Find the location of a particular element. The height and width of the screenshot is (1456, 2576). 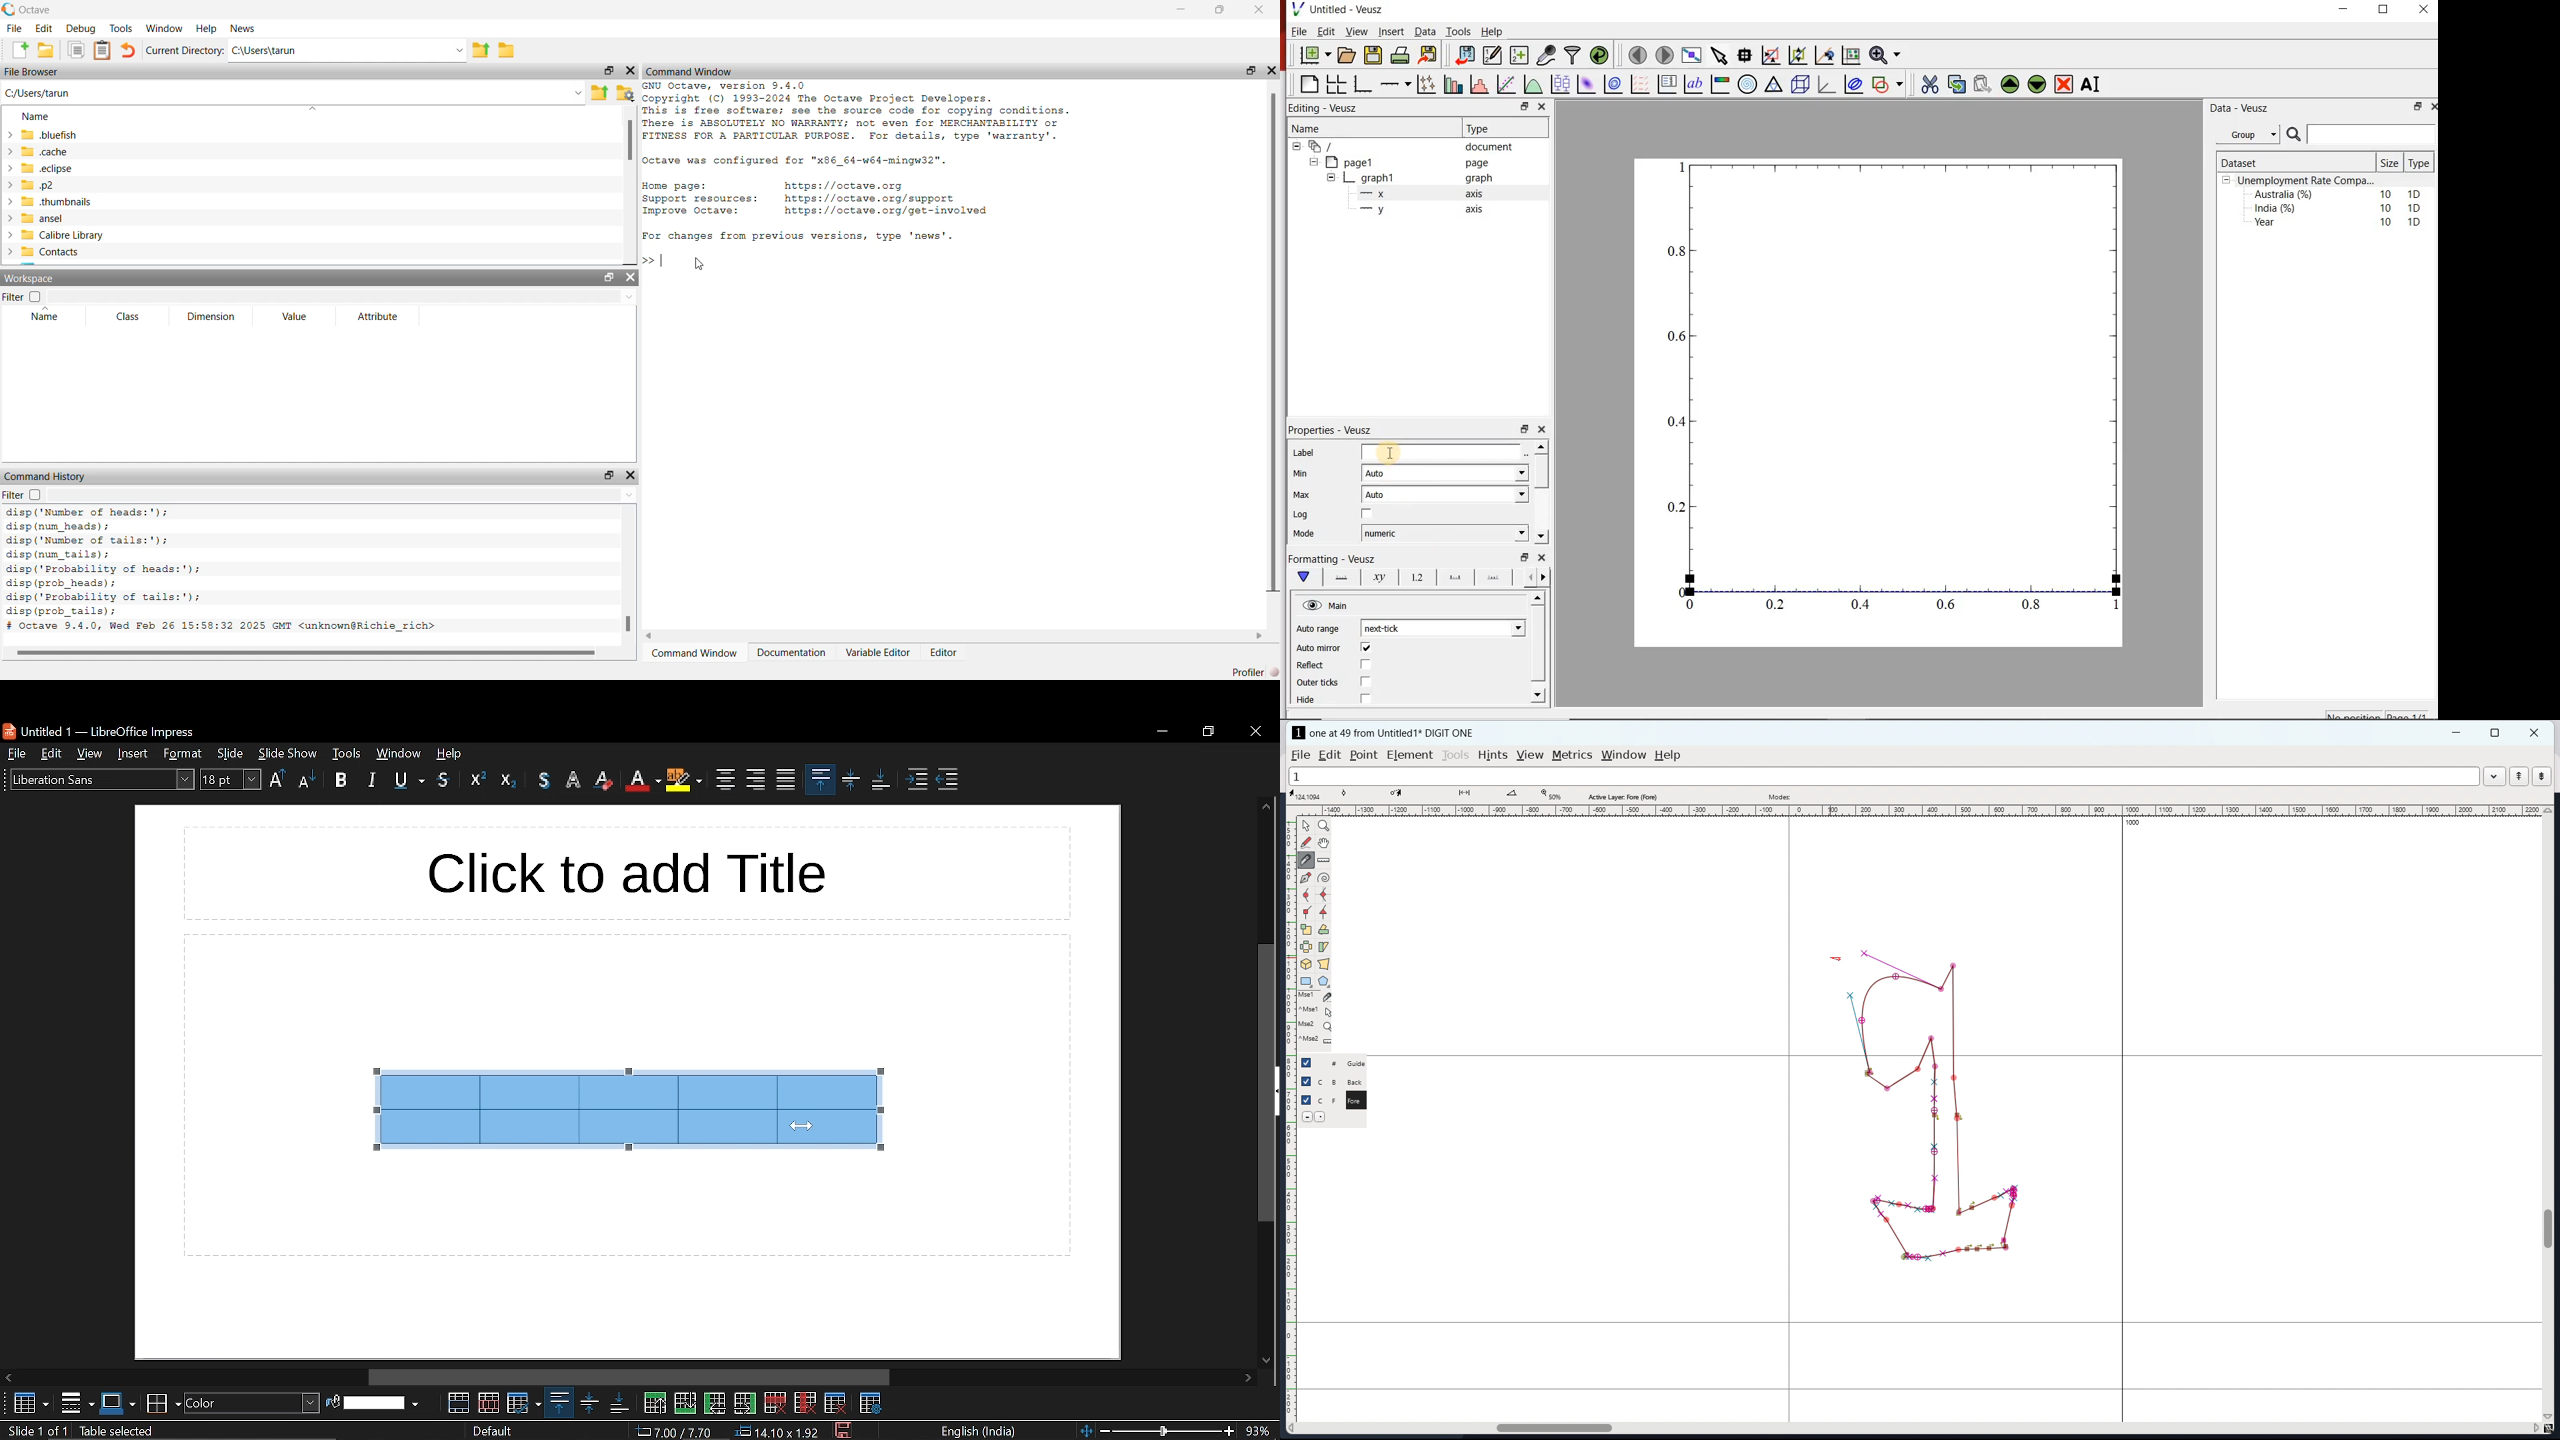

table properties is located at coordinates (872, 1403).